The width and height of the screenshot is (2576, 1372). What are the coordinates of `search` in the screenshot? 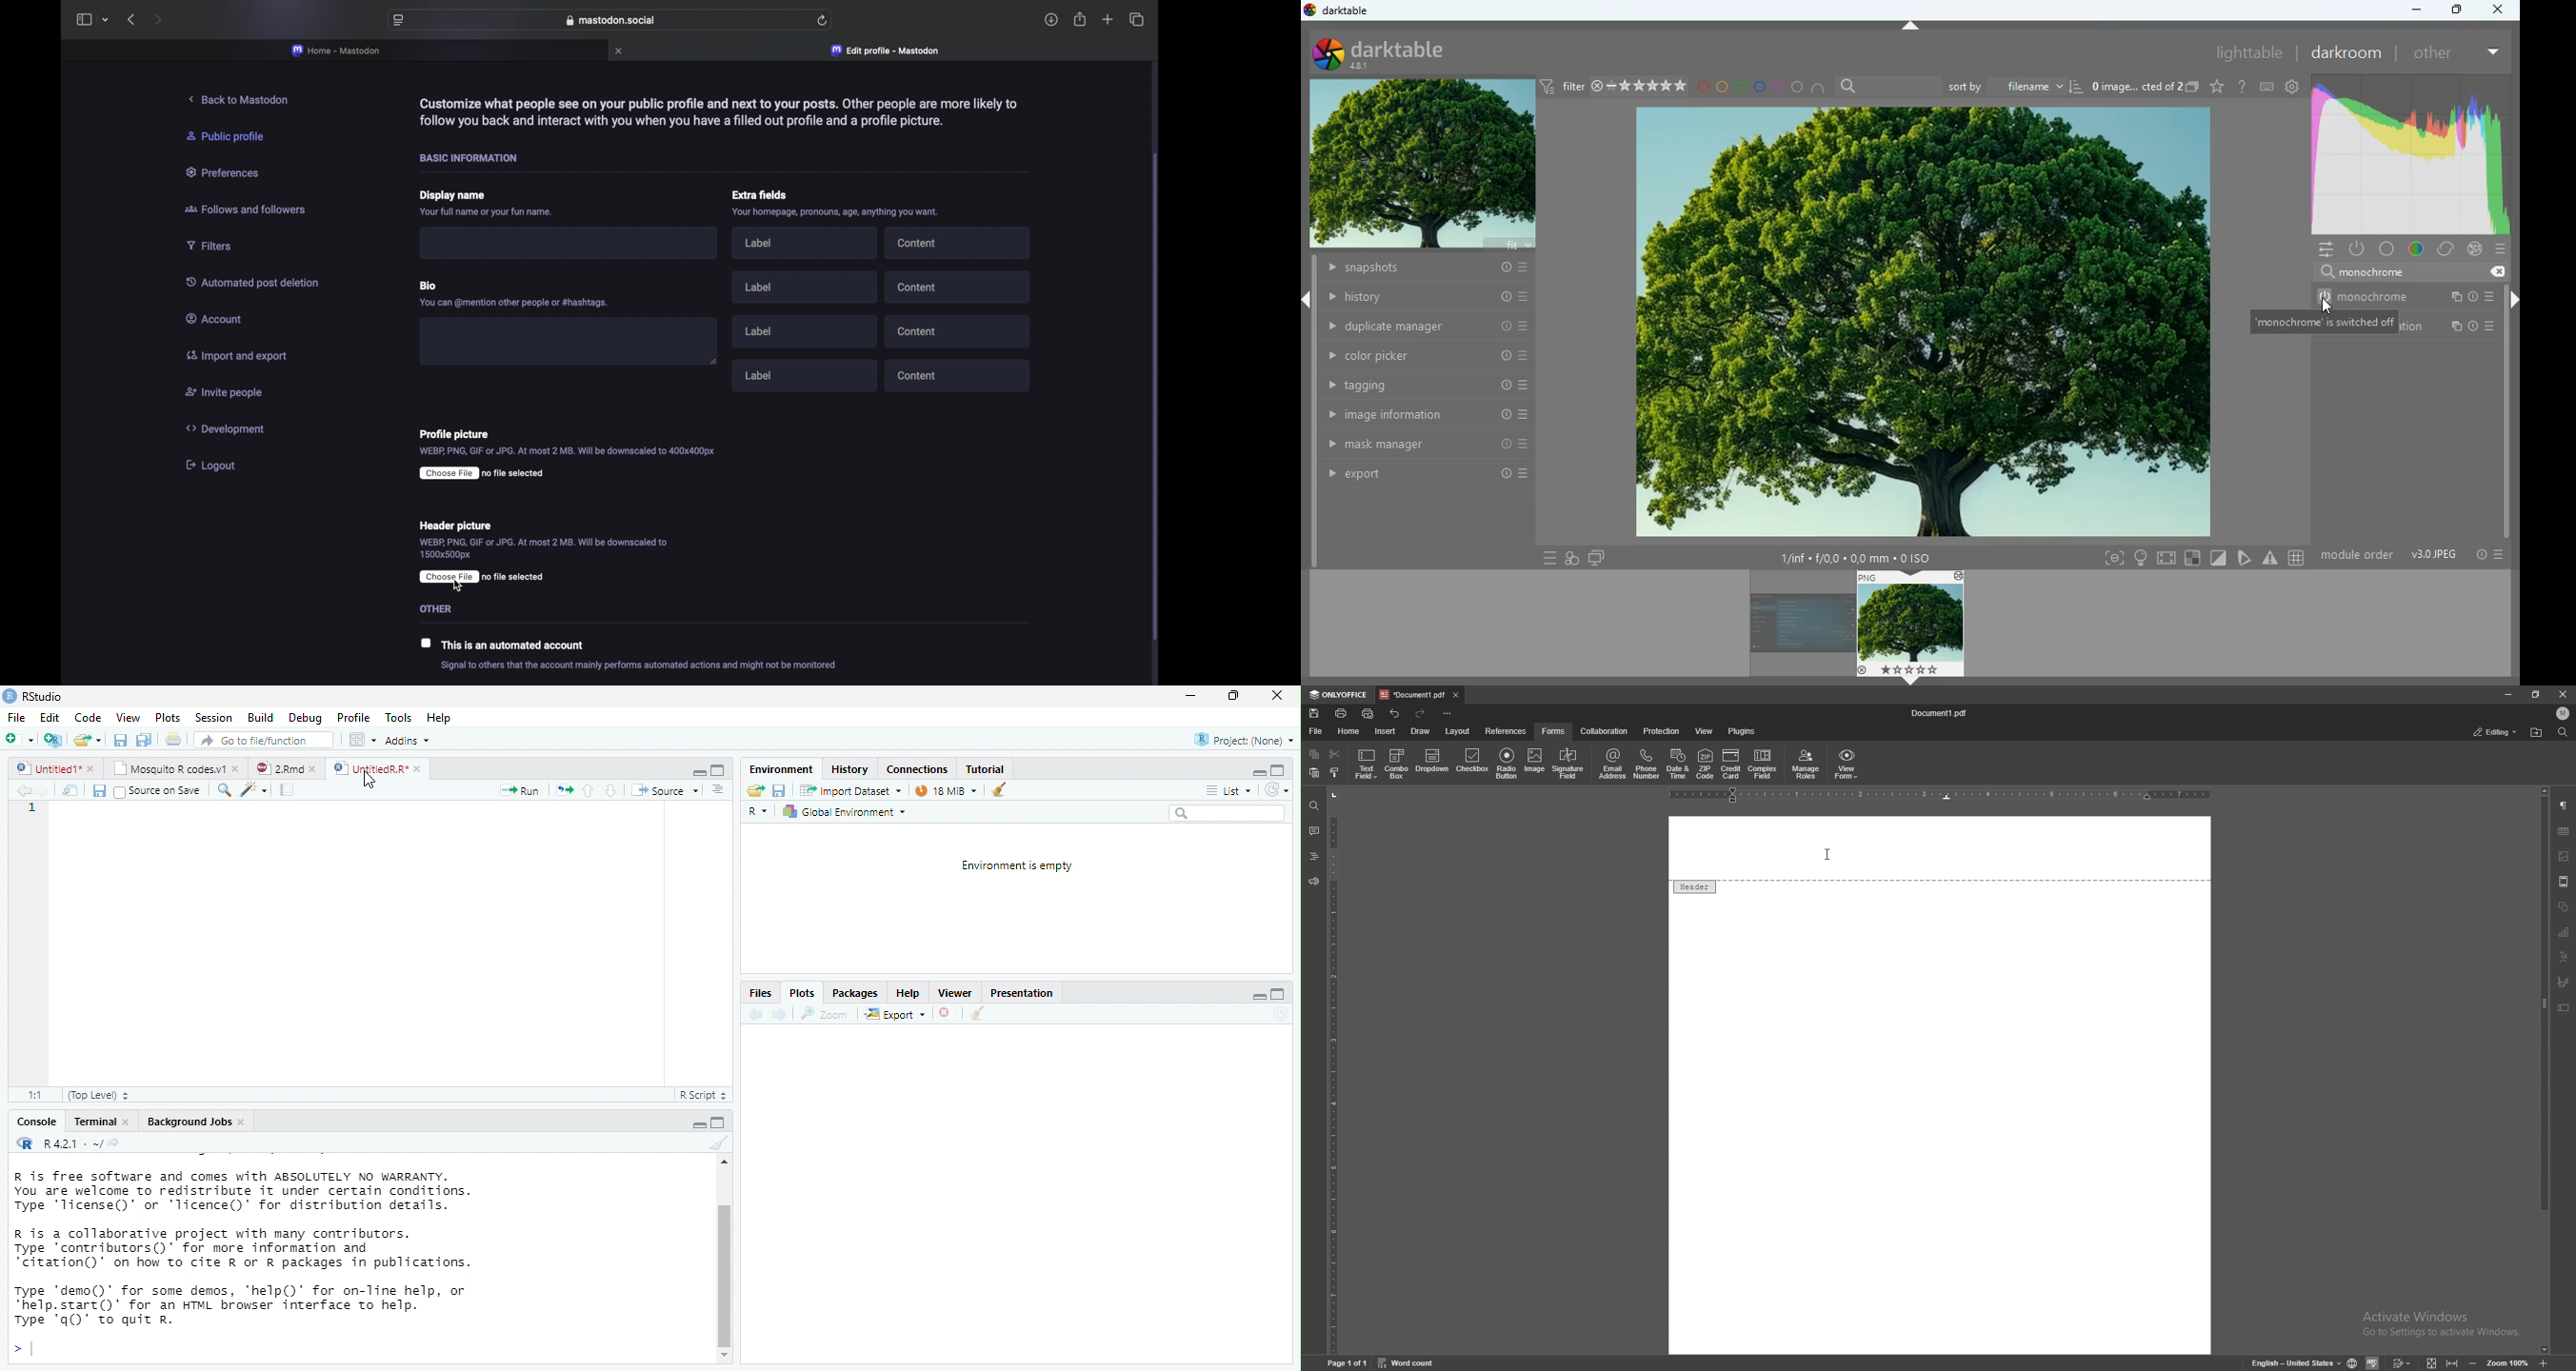 It's located at (1887, 86).